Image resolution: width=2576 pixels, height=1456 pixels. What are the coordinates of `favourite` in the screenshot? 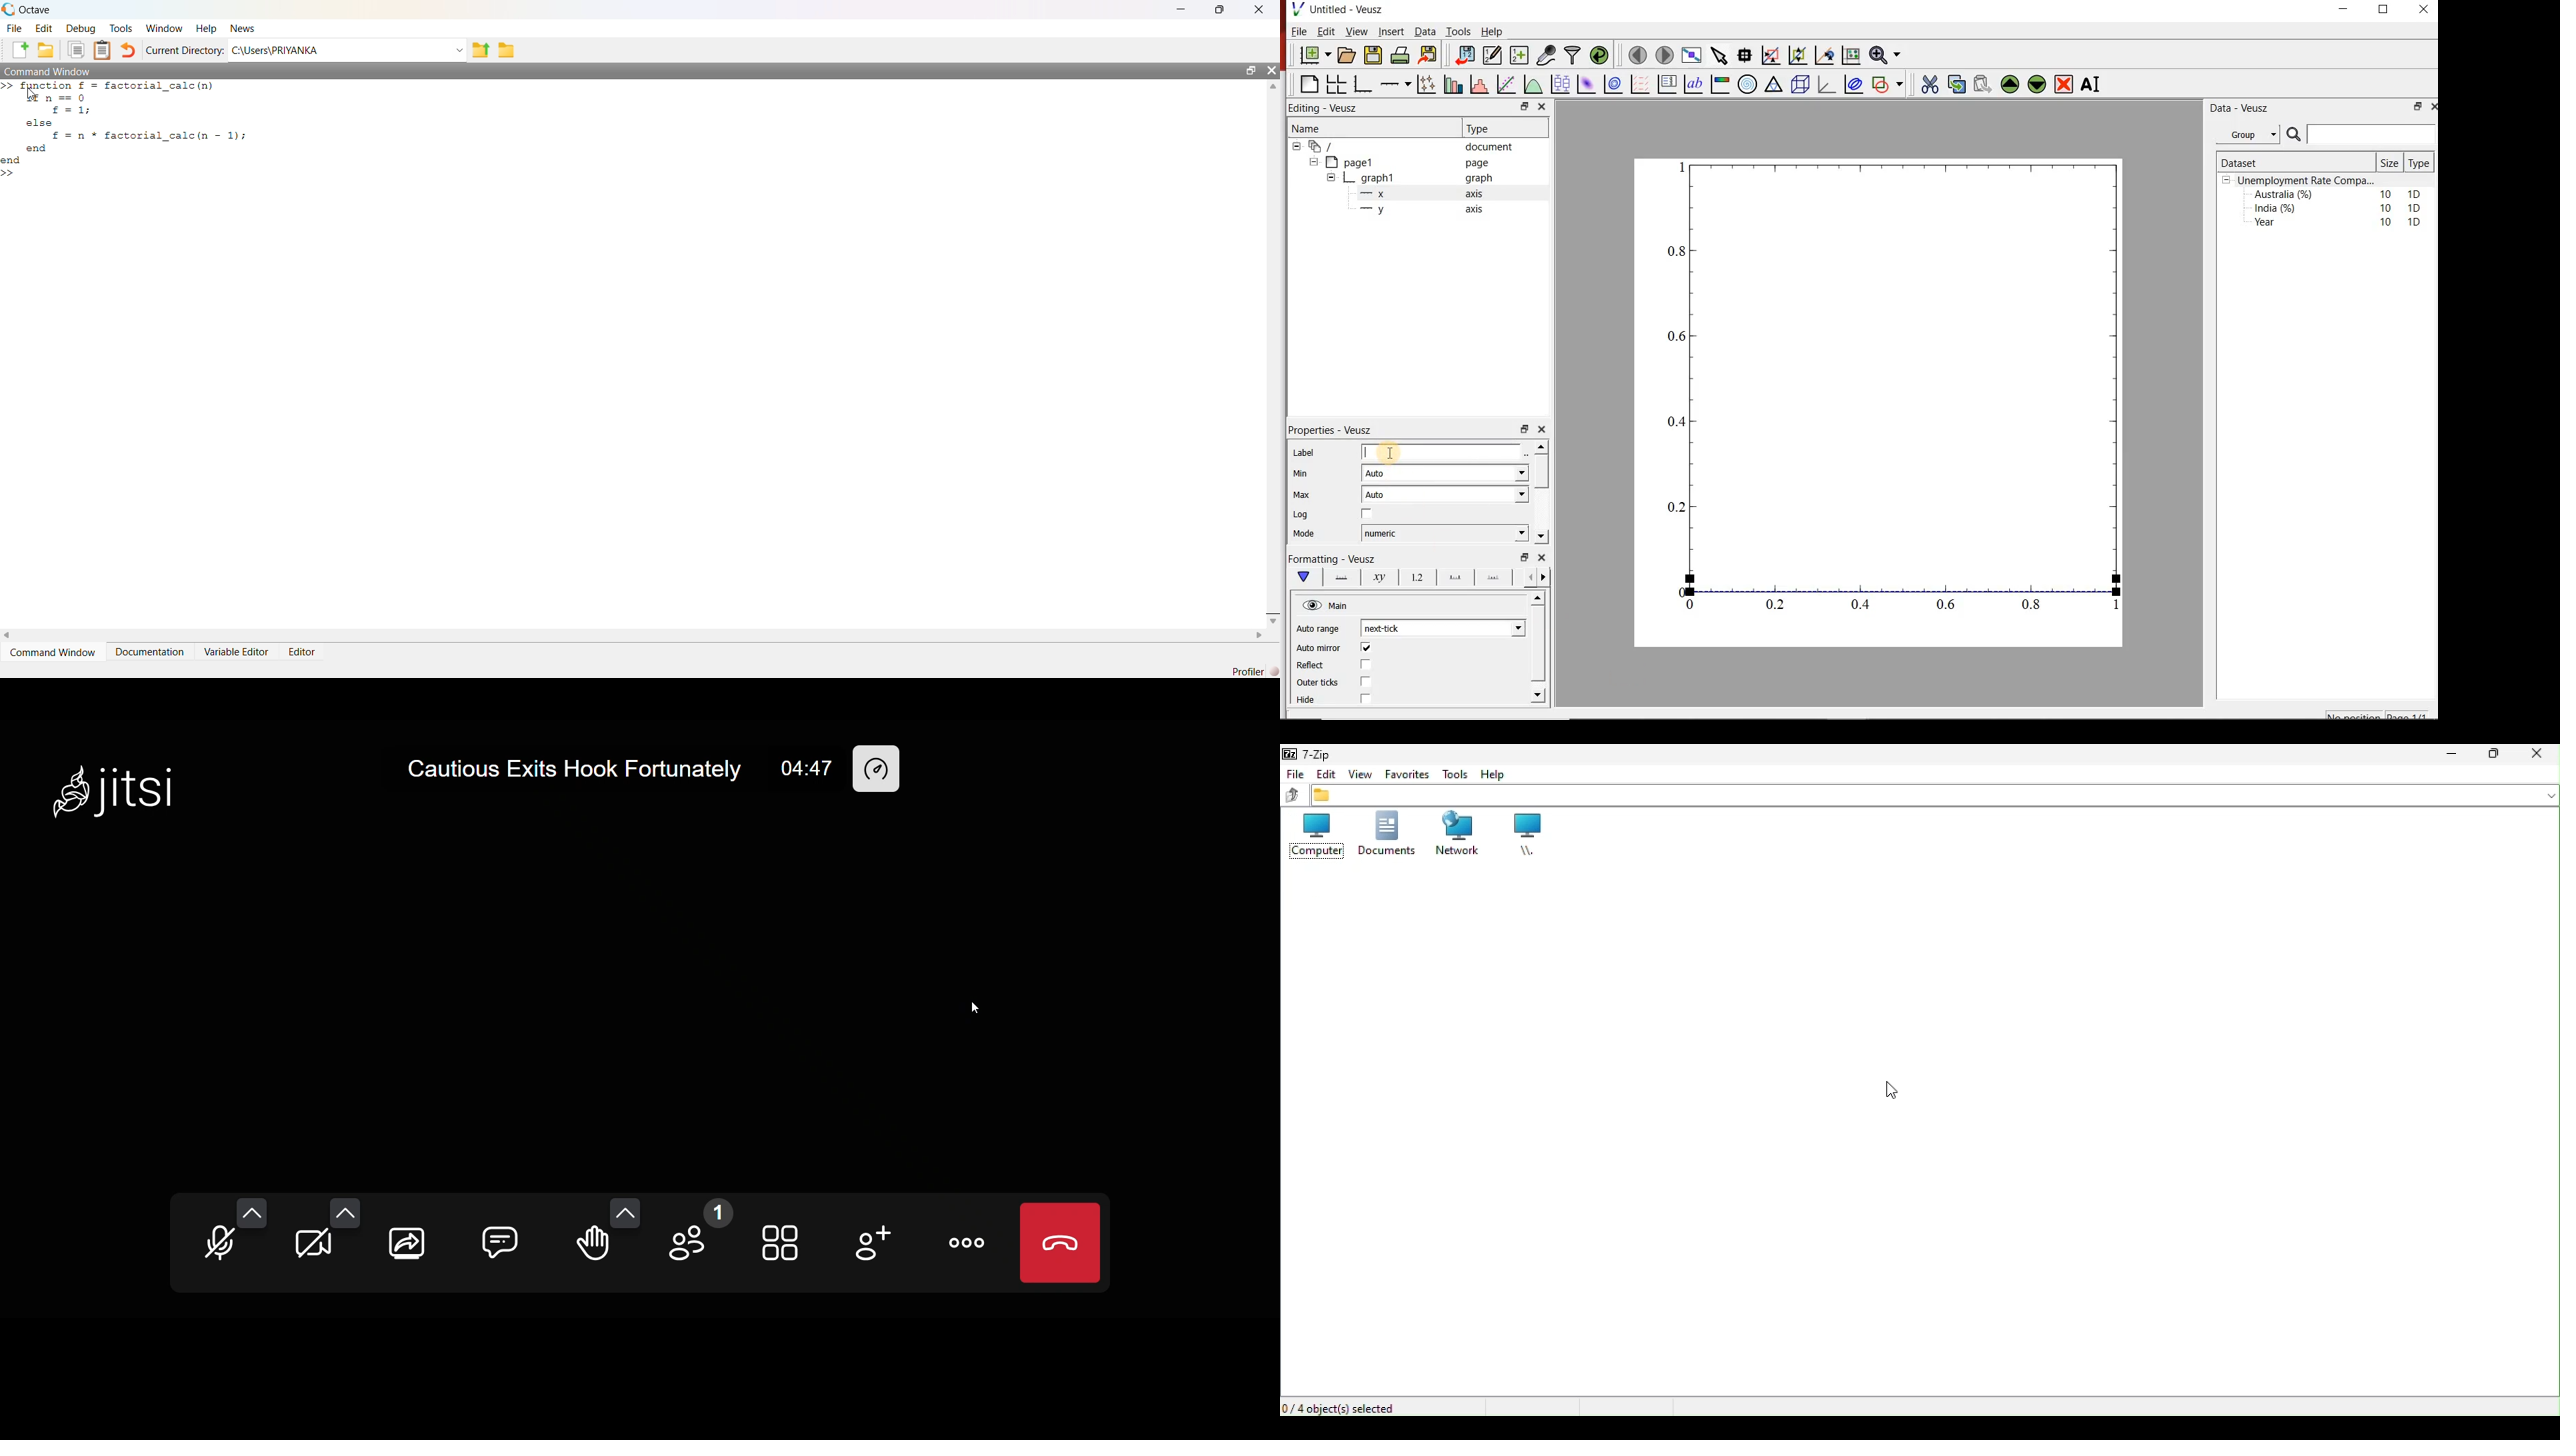 It's located at (1407, 773).